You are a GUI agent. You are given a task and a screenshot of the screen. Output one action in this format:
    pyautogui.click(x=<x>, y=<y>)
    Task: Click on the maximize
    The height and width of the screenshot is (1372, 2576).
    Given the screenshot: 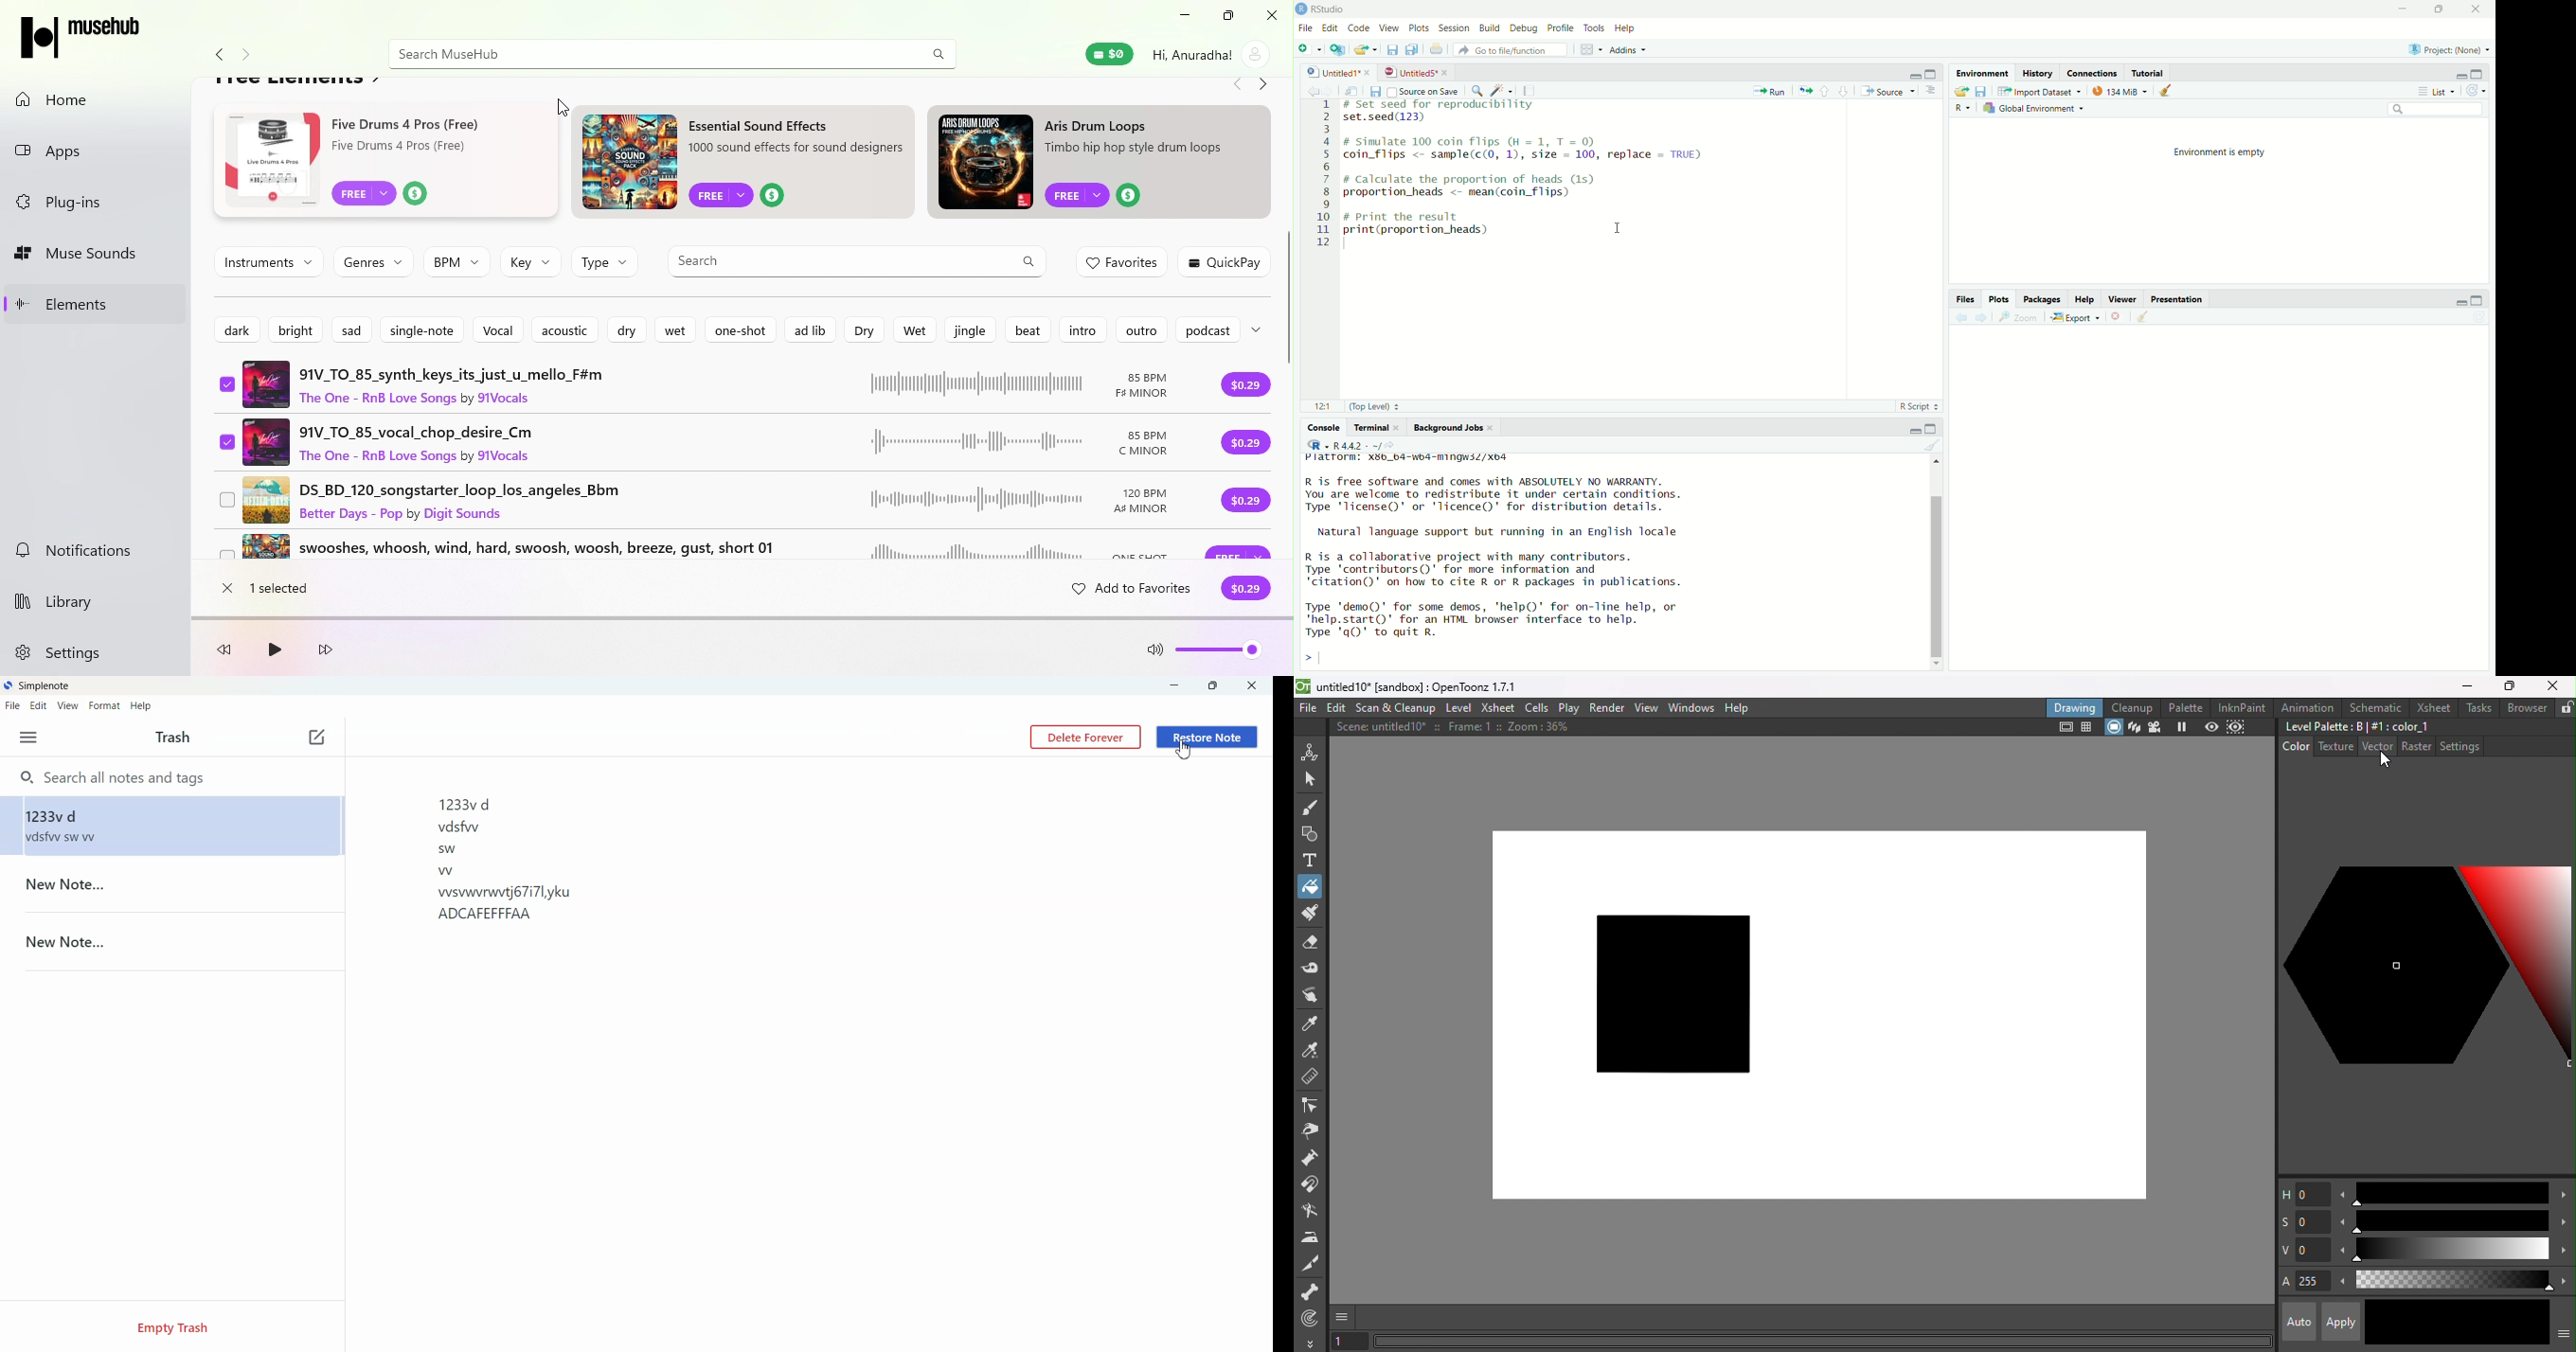 What is the action you would take?
    pyautogui.click(x=1936, y=429)
    